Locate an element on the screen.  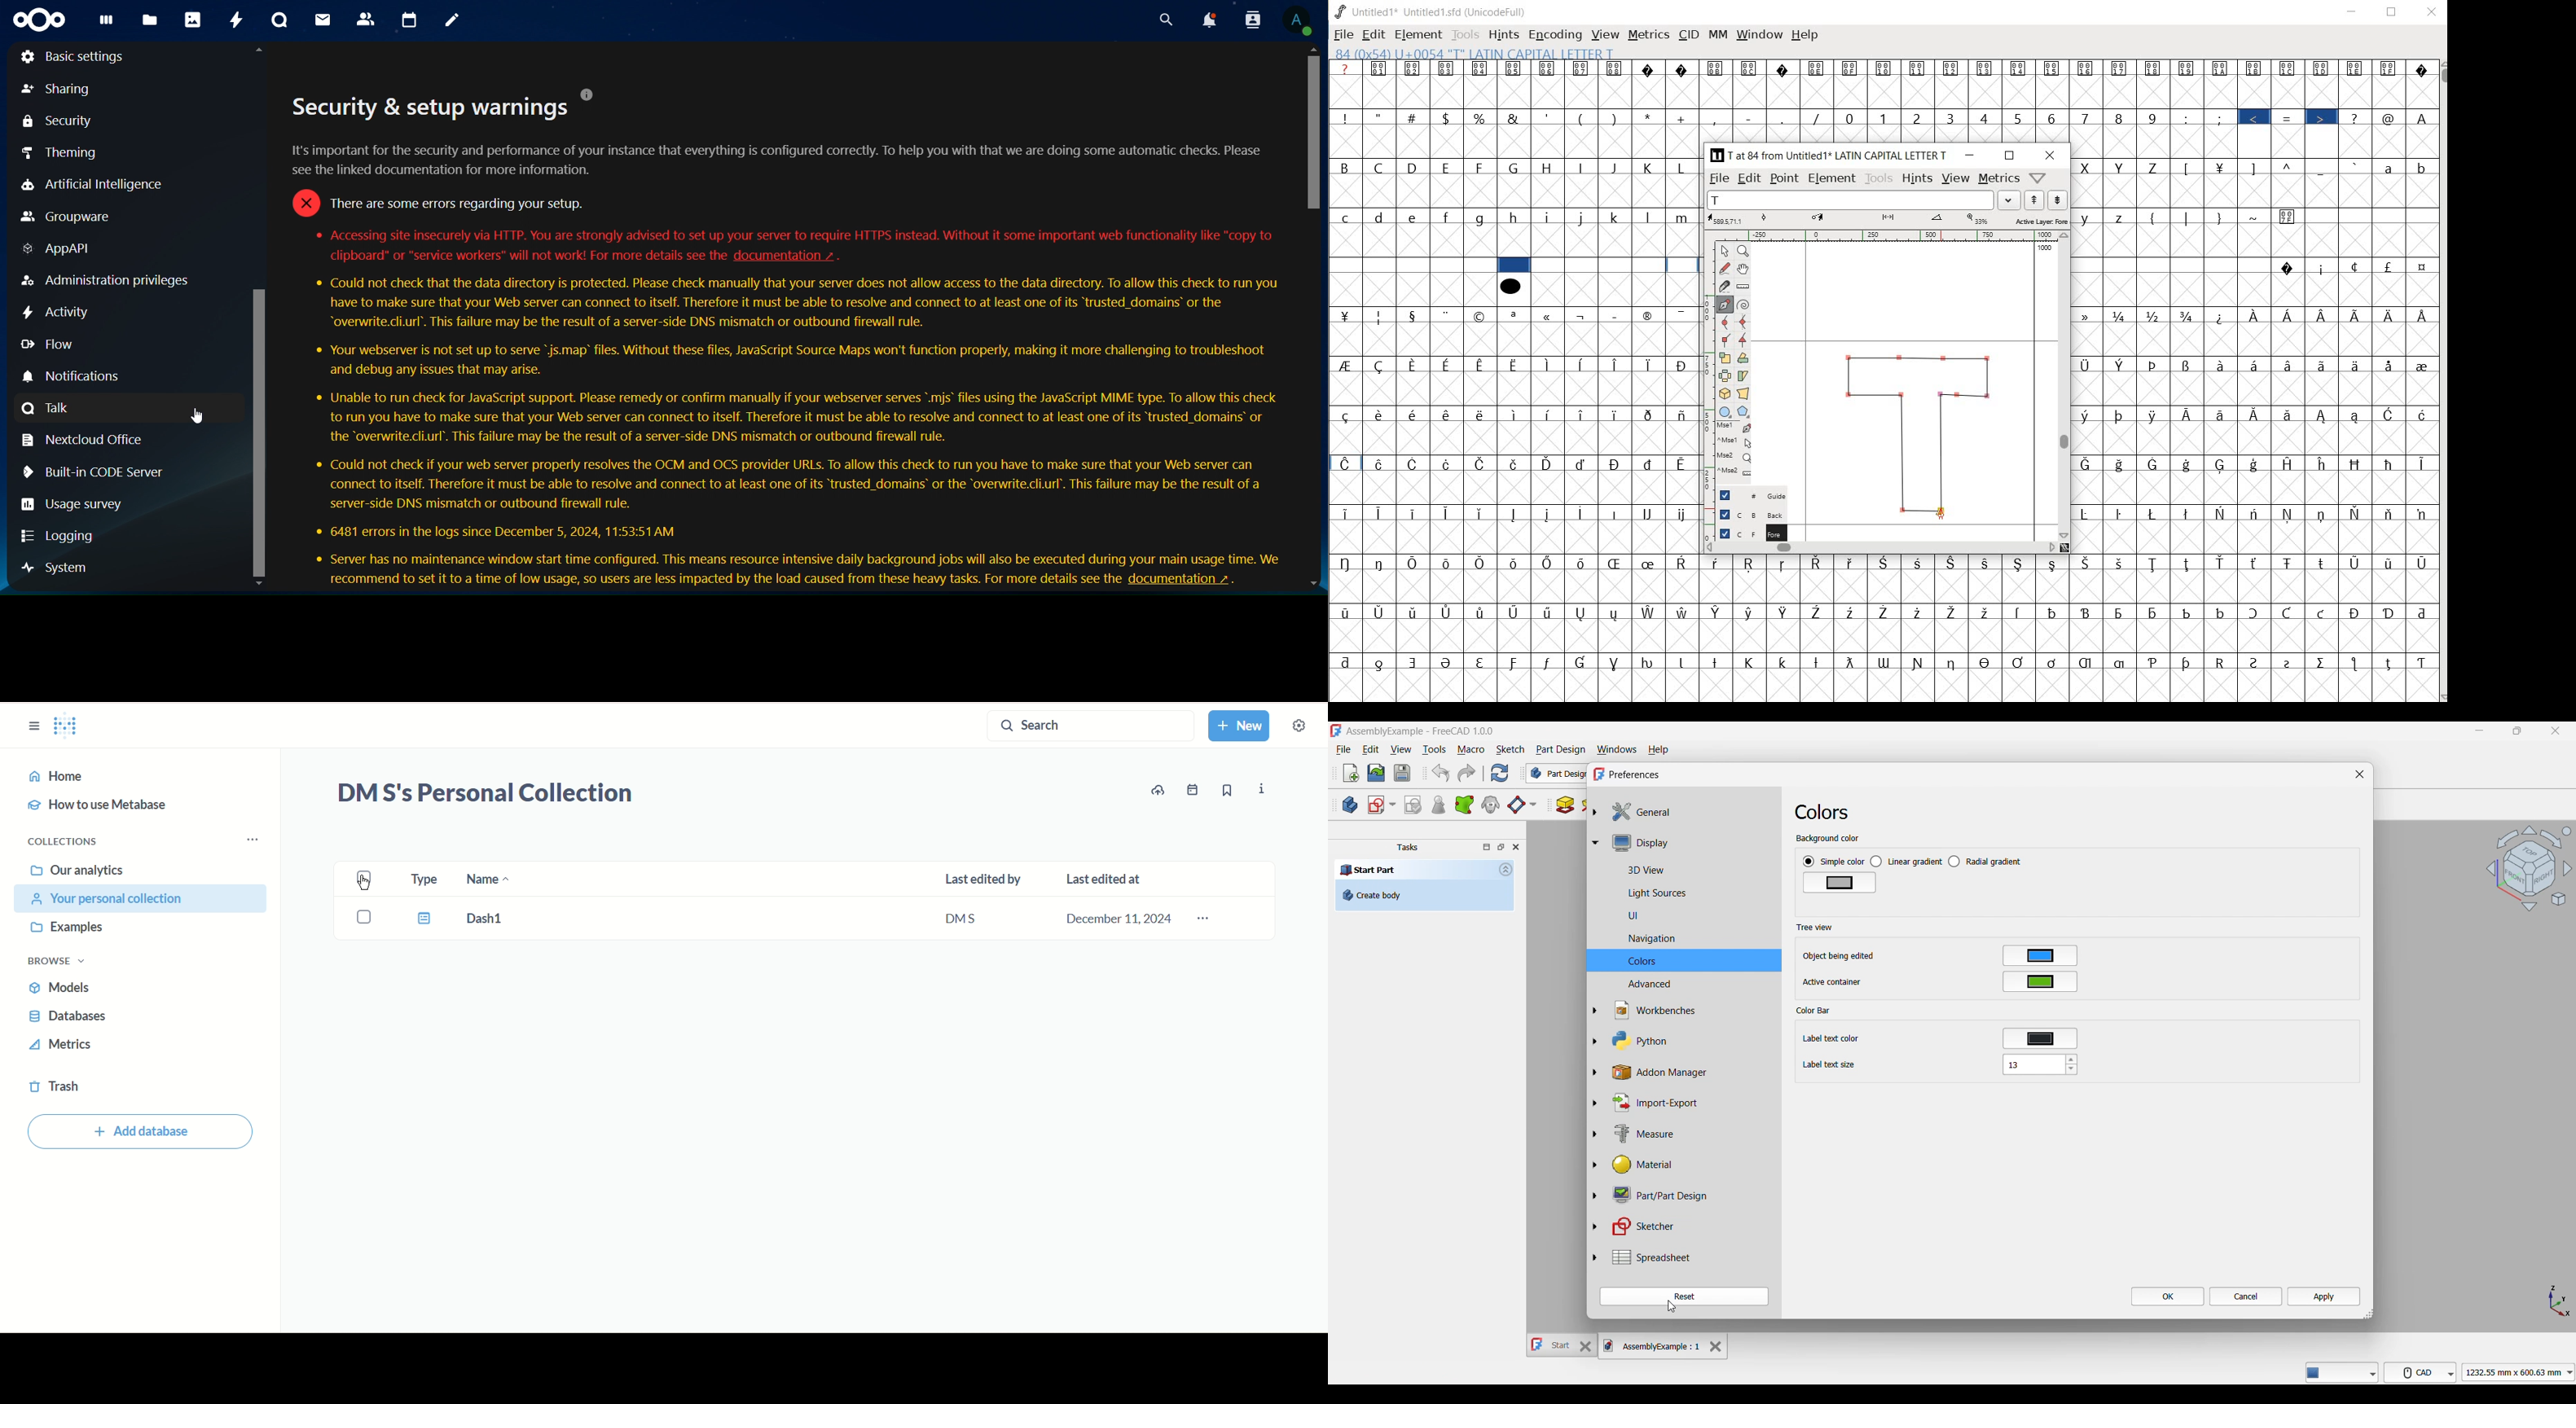
Symbol is located at coordinates (1920, 612).